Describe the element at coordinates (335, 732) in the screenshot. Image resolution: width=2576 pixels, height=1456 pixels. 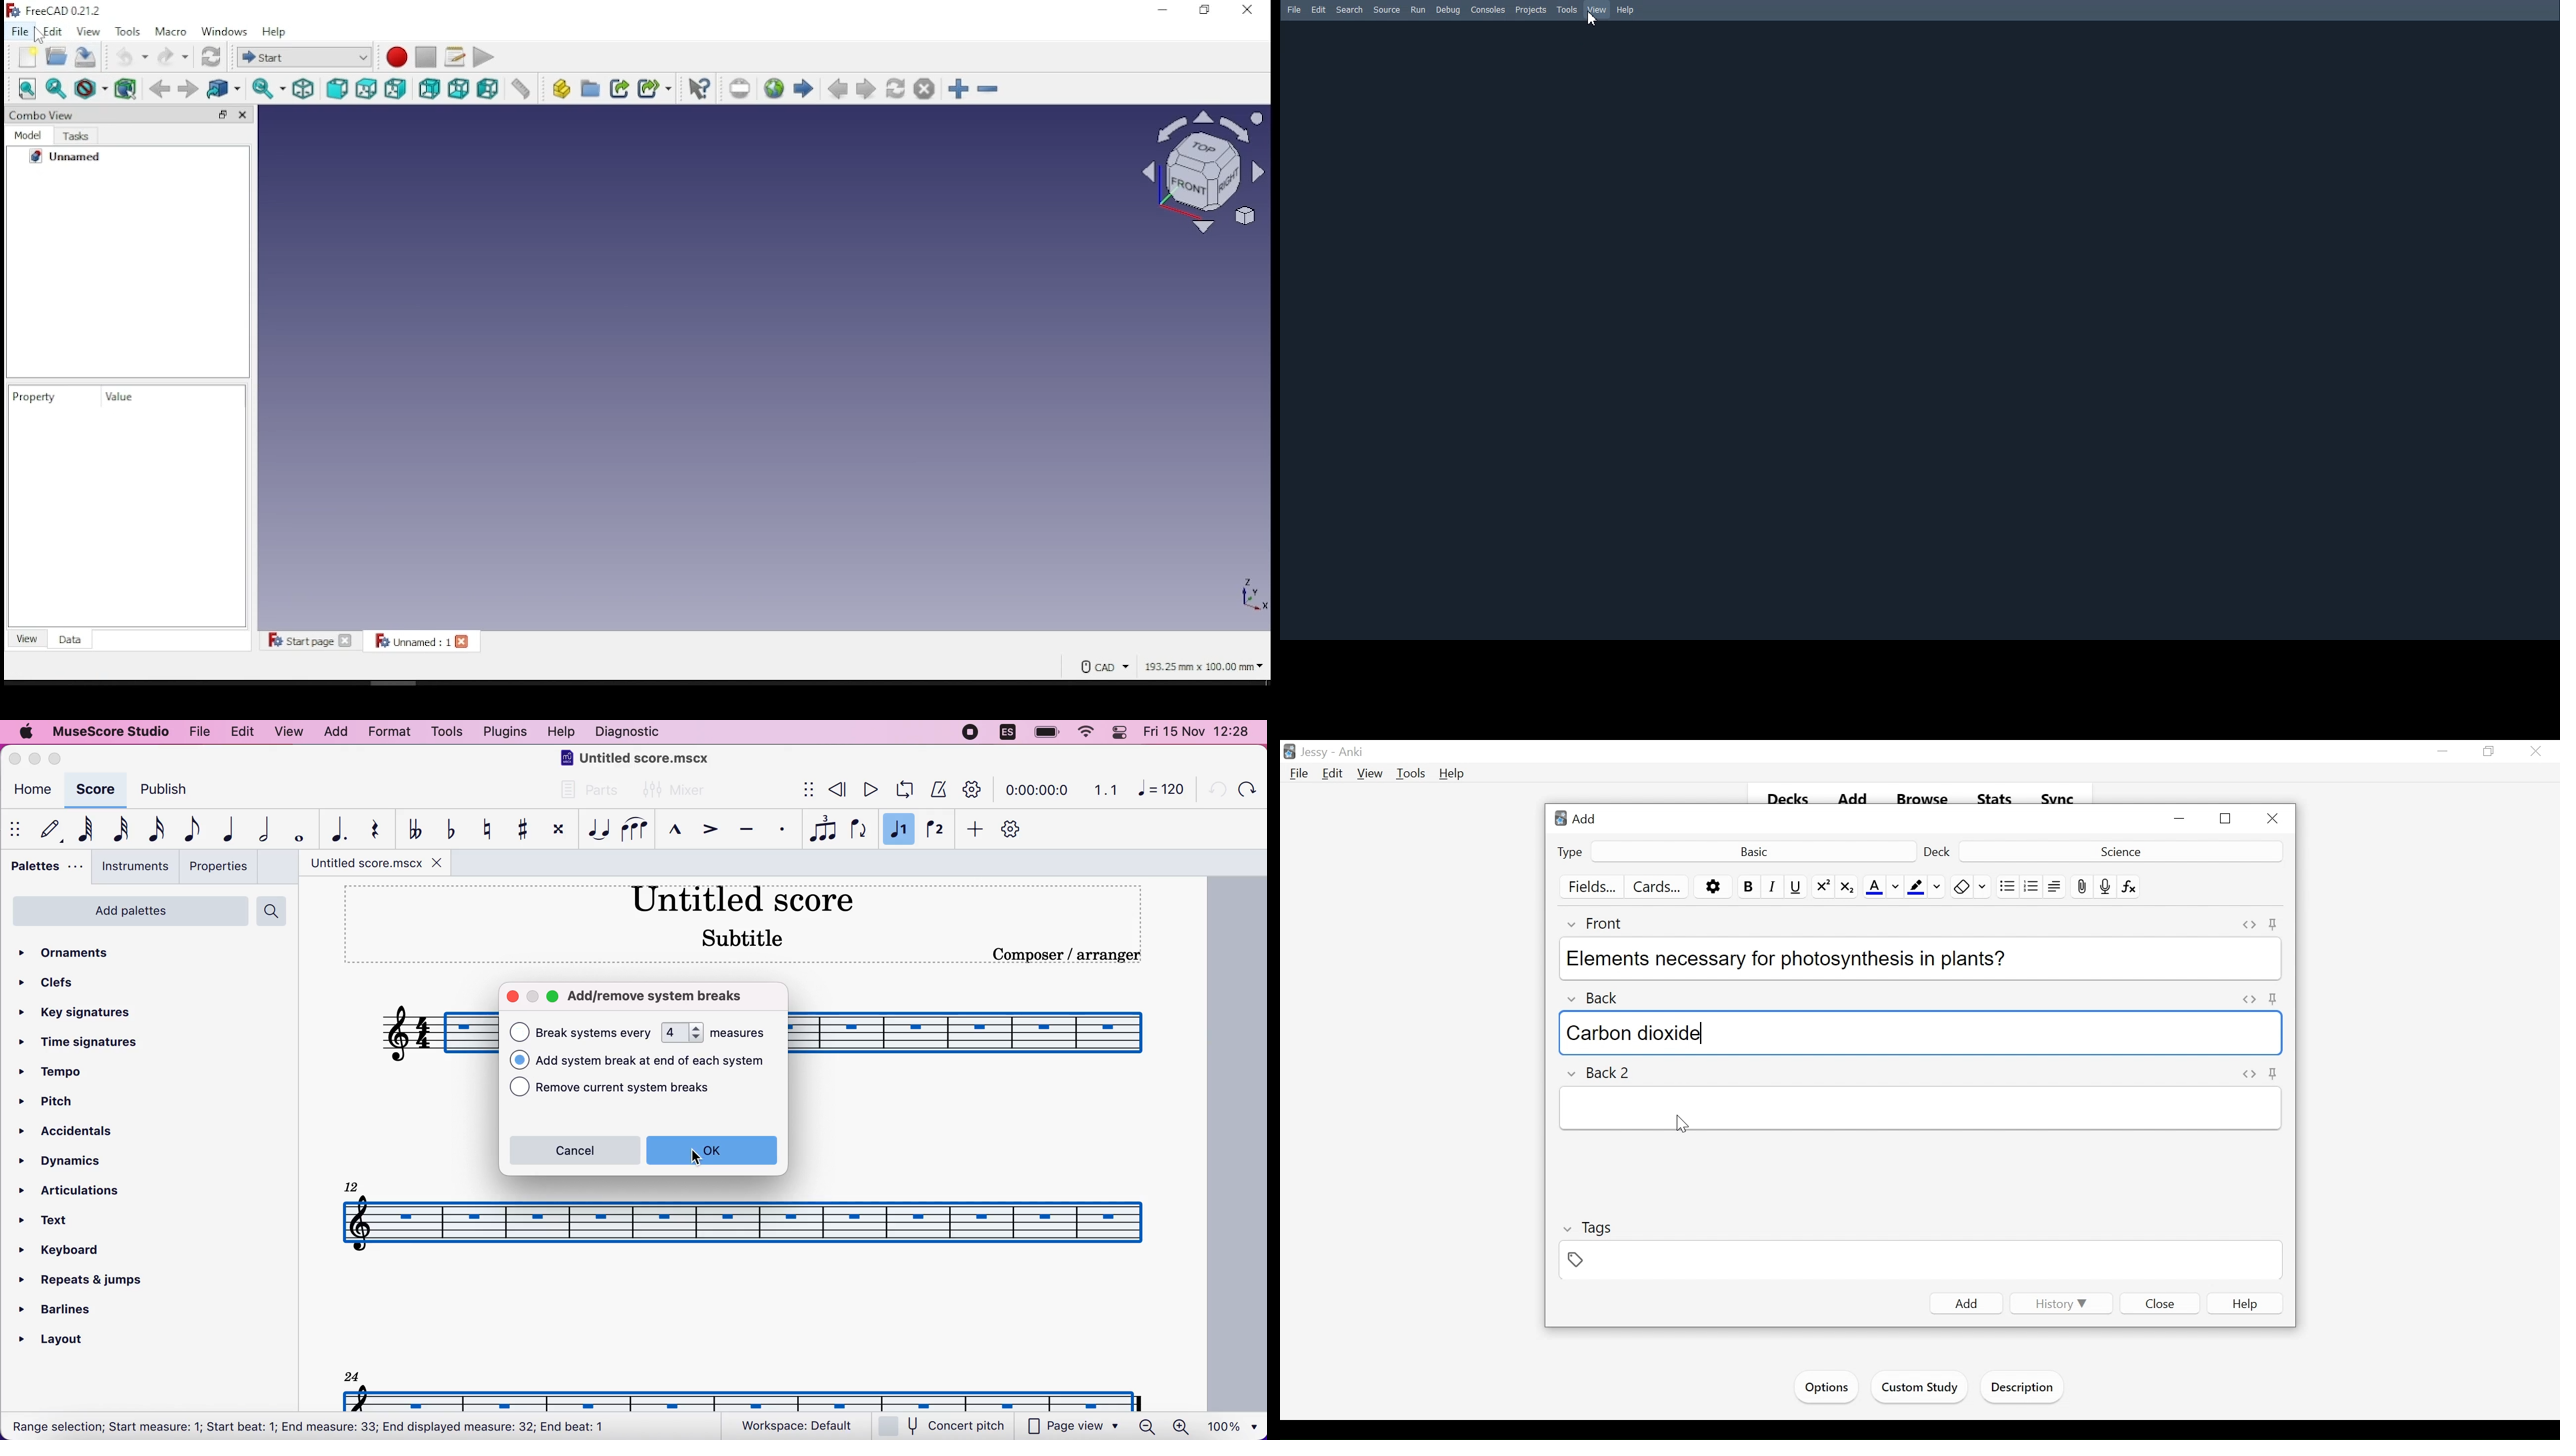
I see `add` at that location.